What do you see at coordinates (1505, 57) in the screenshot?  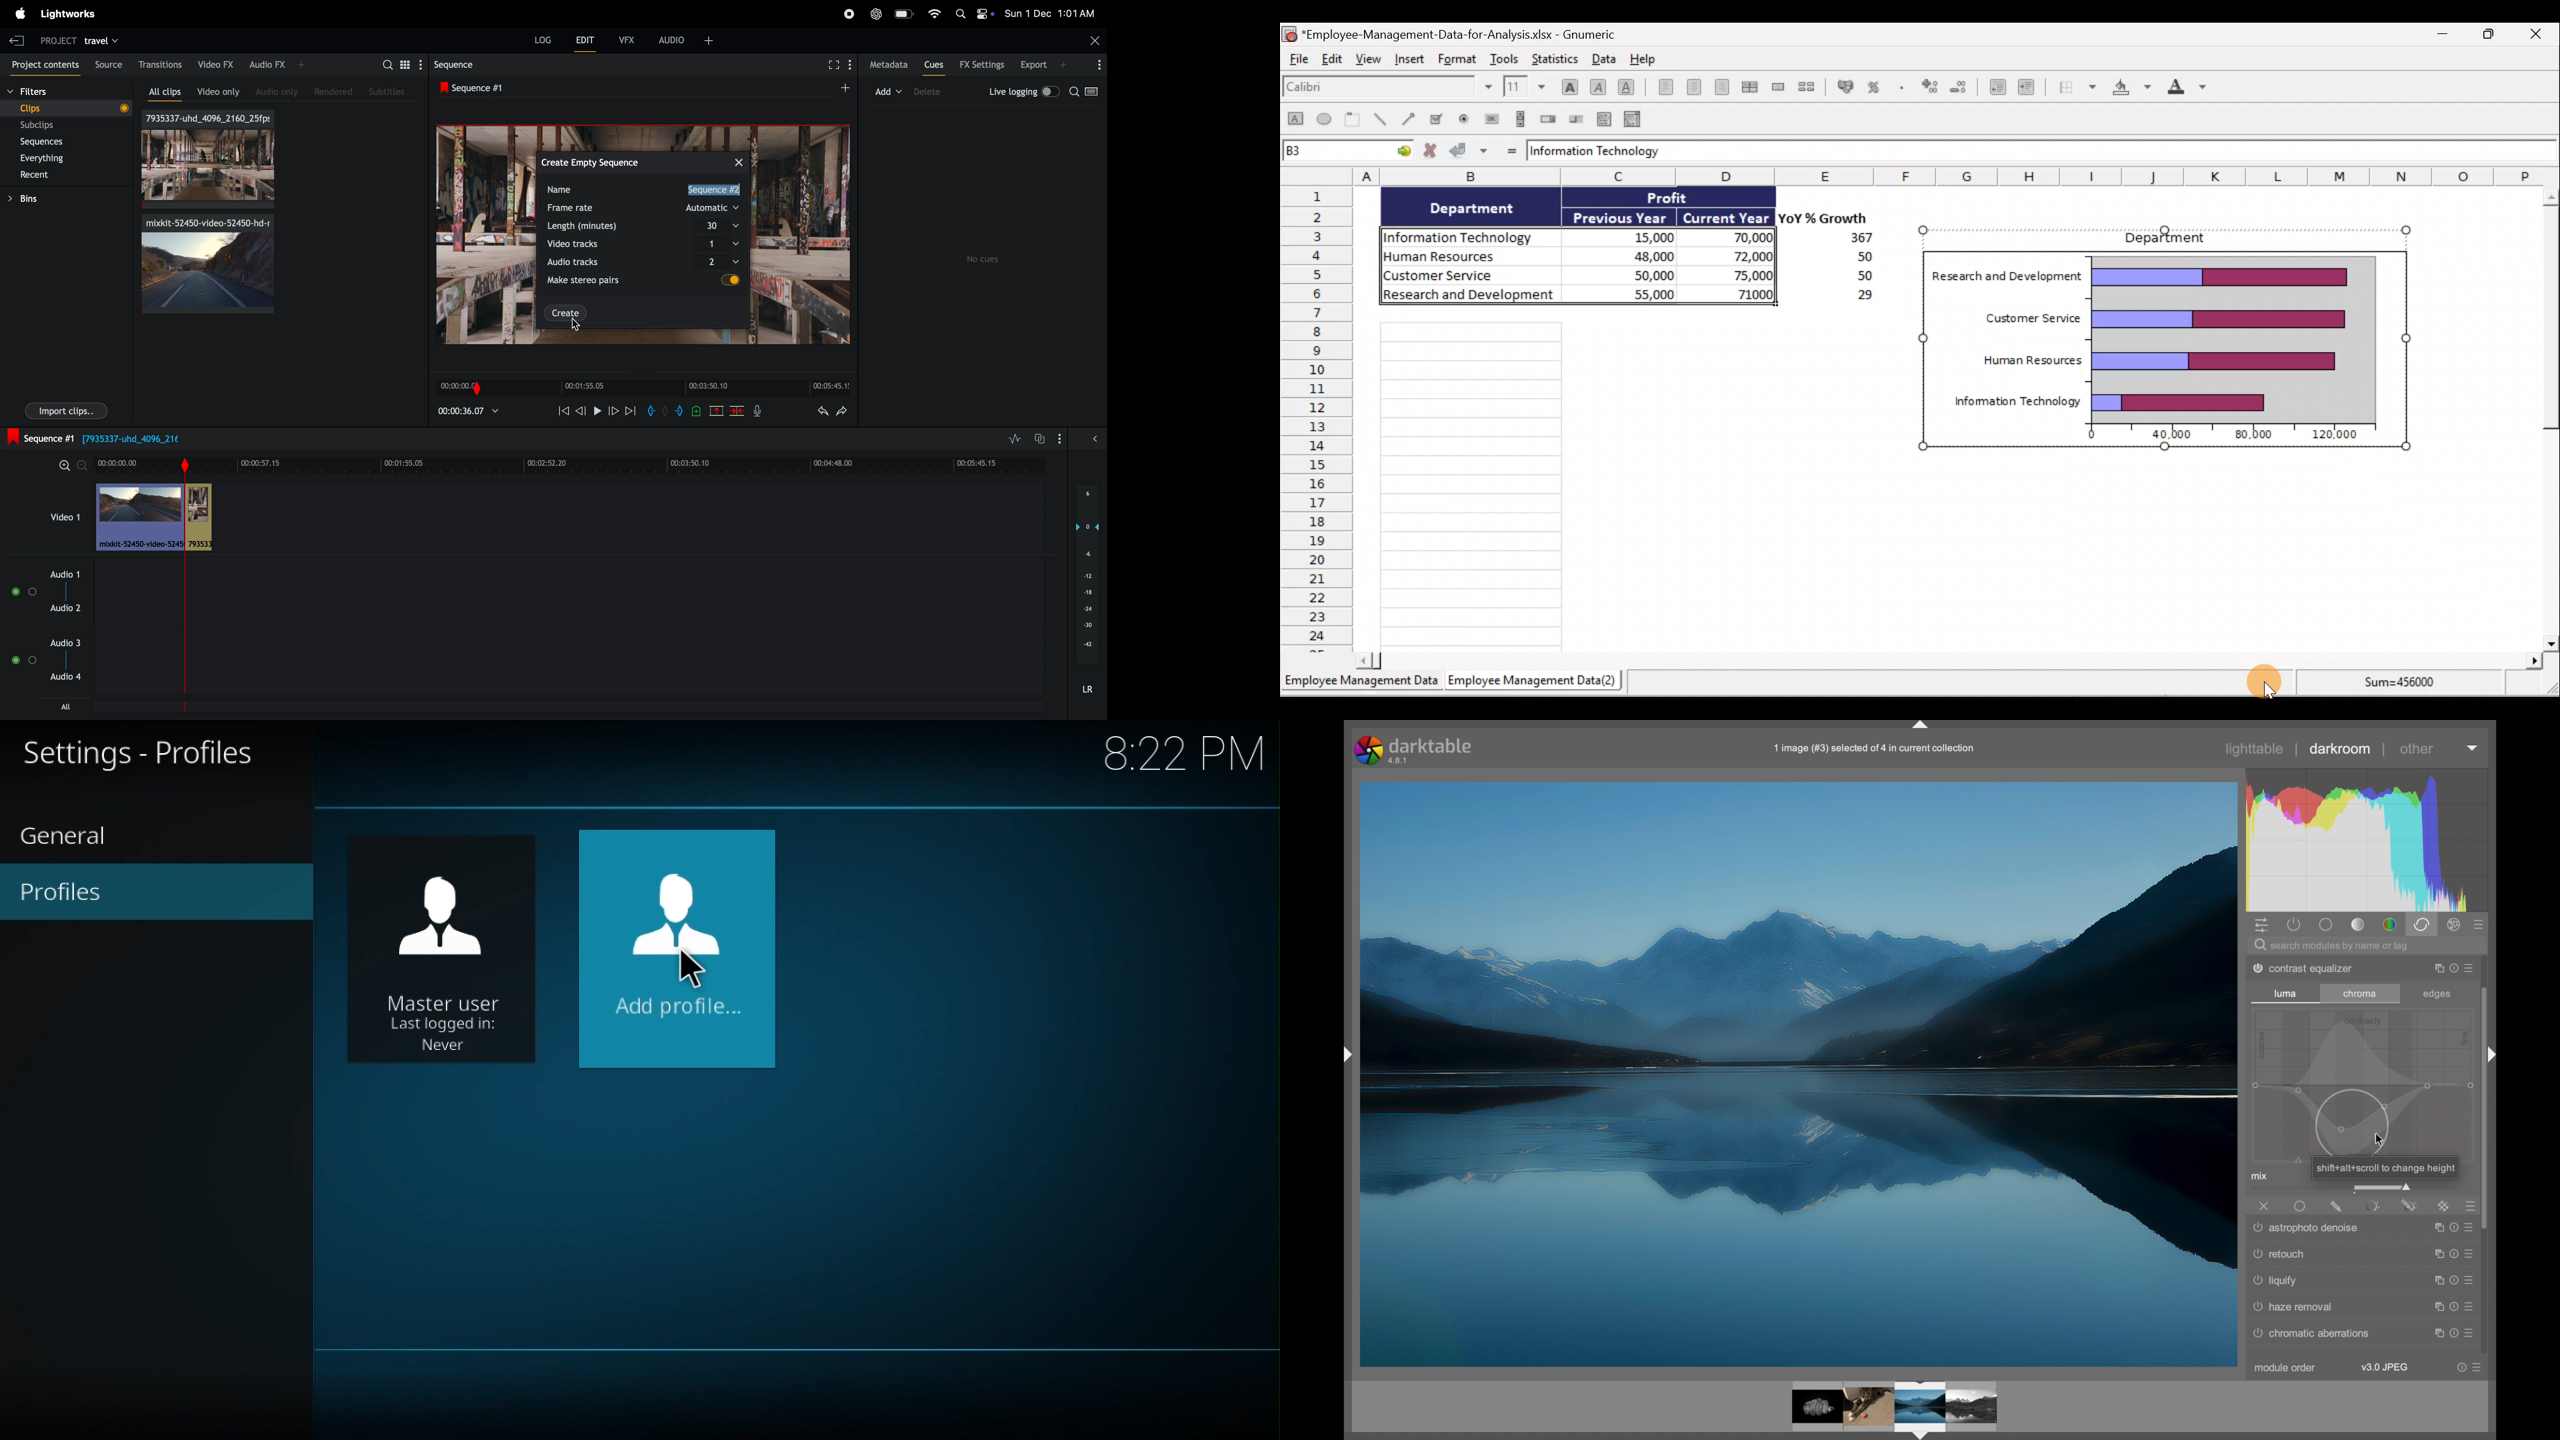 I see `Tools` at bounding box center [1505, 57].